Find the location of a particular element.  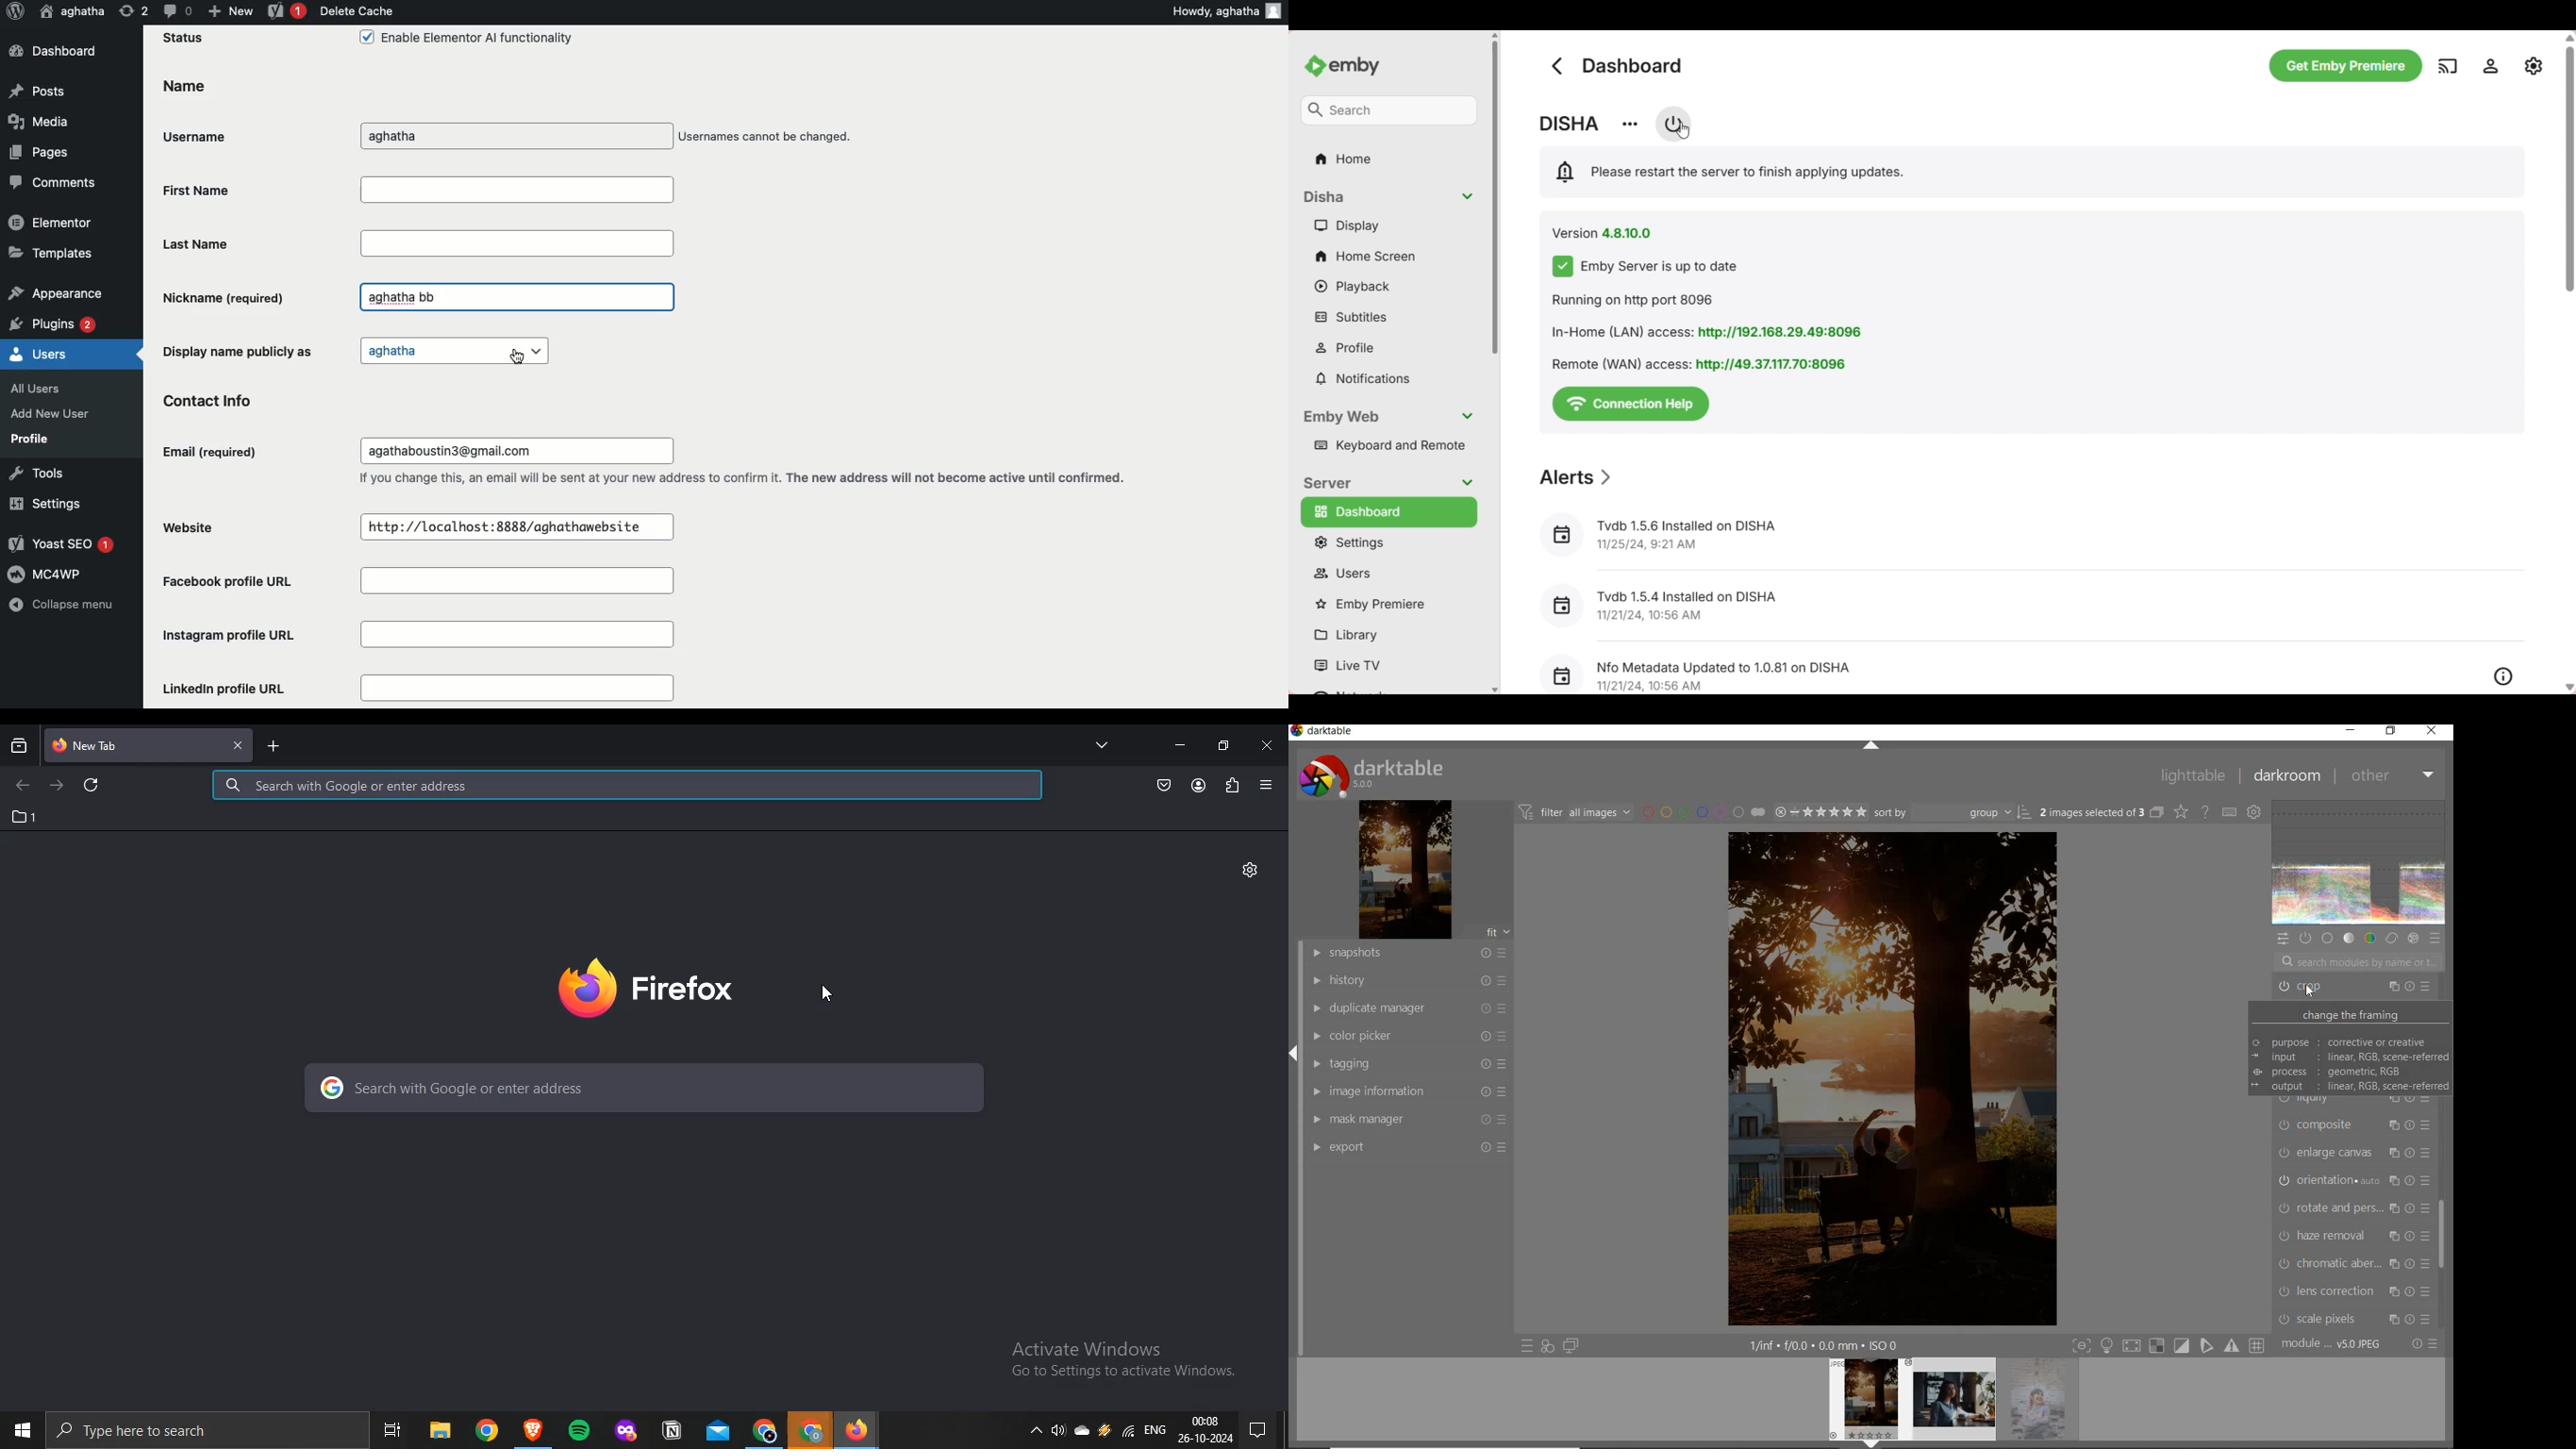

selected image is located at coordinates (1892, 1078).